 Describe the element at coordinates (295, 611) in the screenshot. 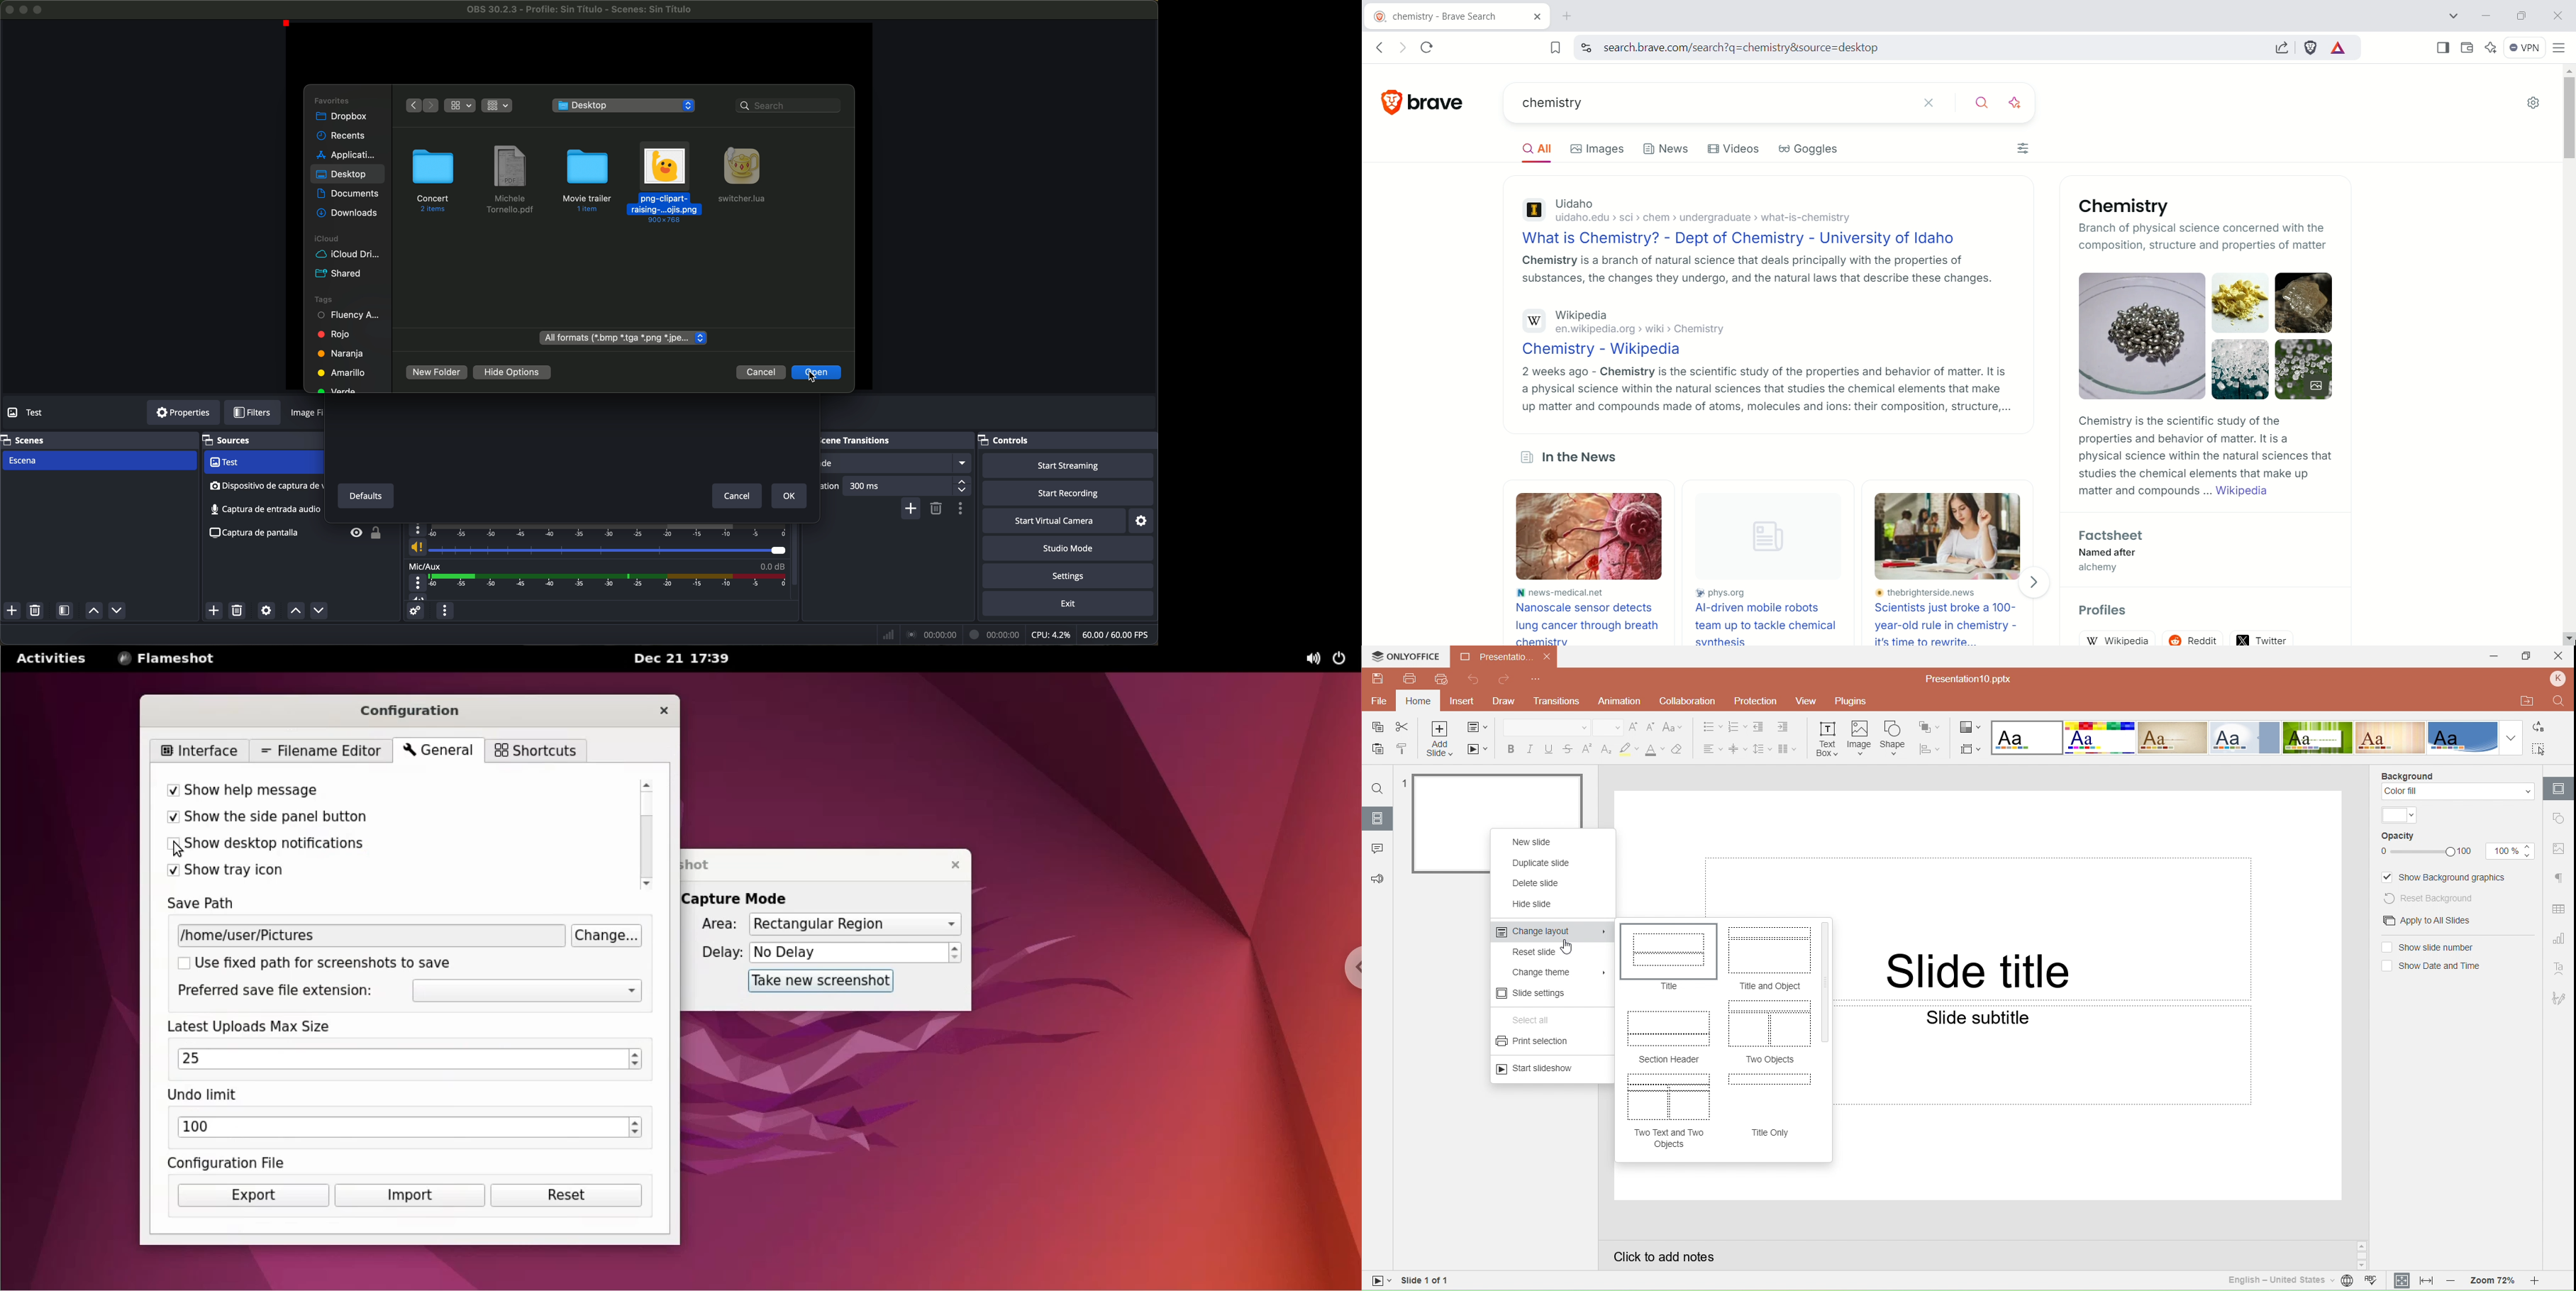

I see `move source up` at that location.